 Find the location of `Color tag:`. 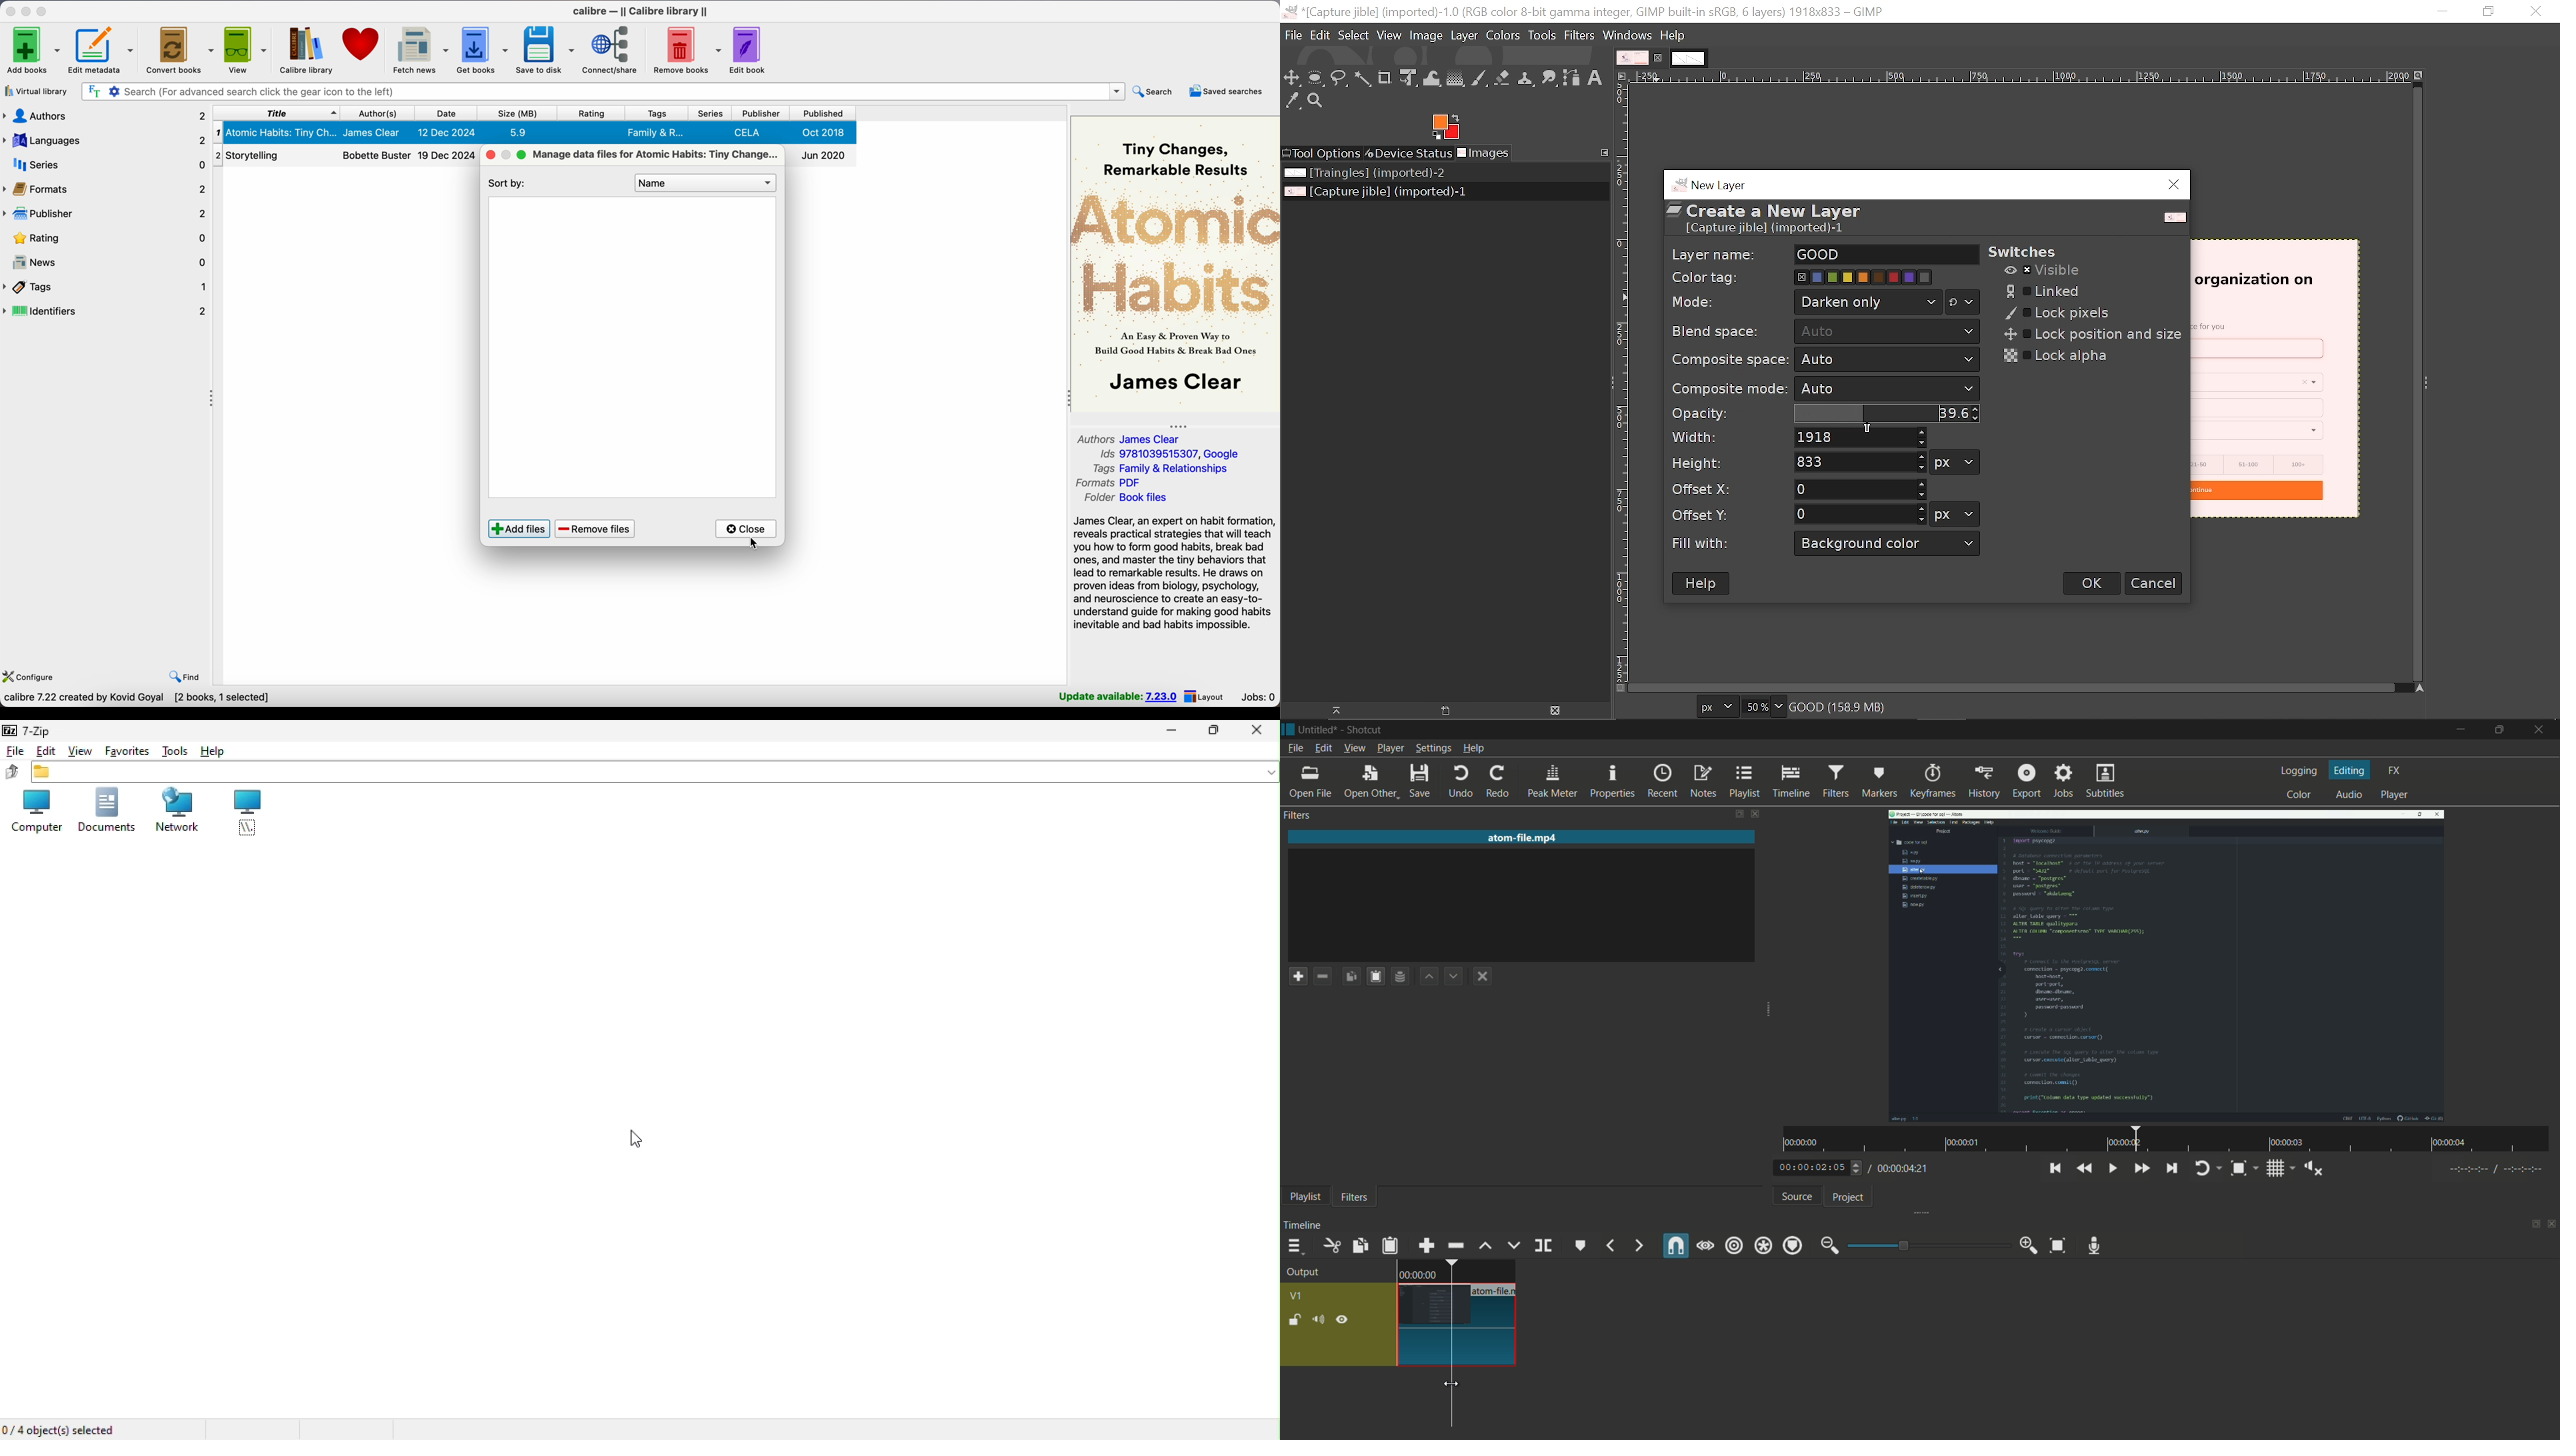

Color tag: is located at coordinates (1711, 275).